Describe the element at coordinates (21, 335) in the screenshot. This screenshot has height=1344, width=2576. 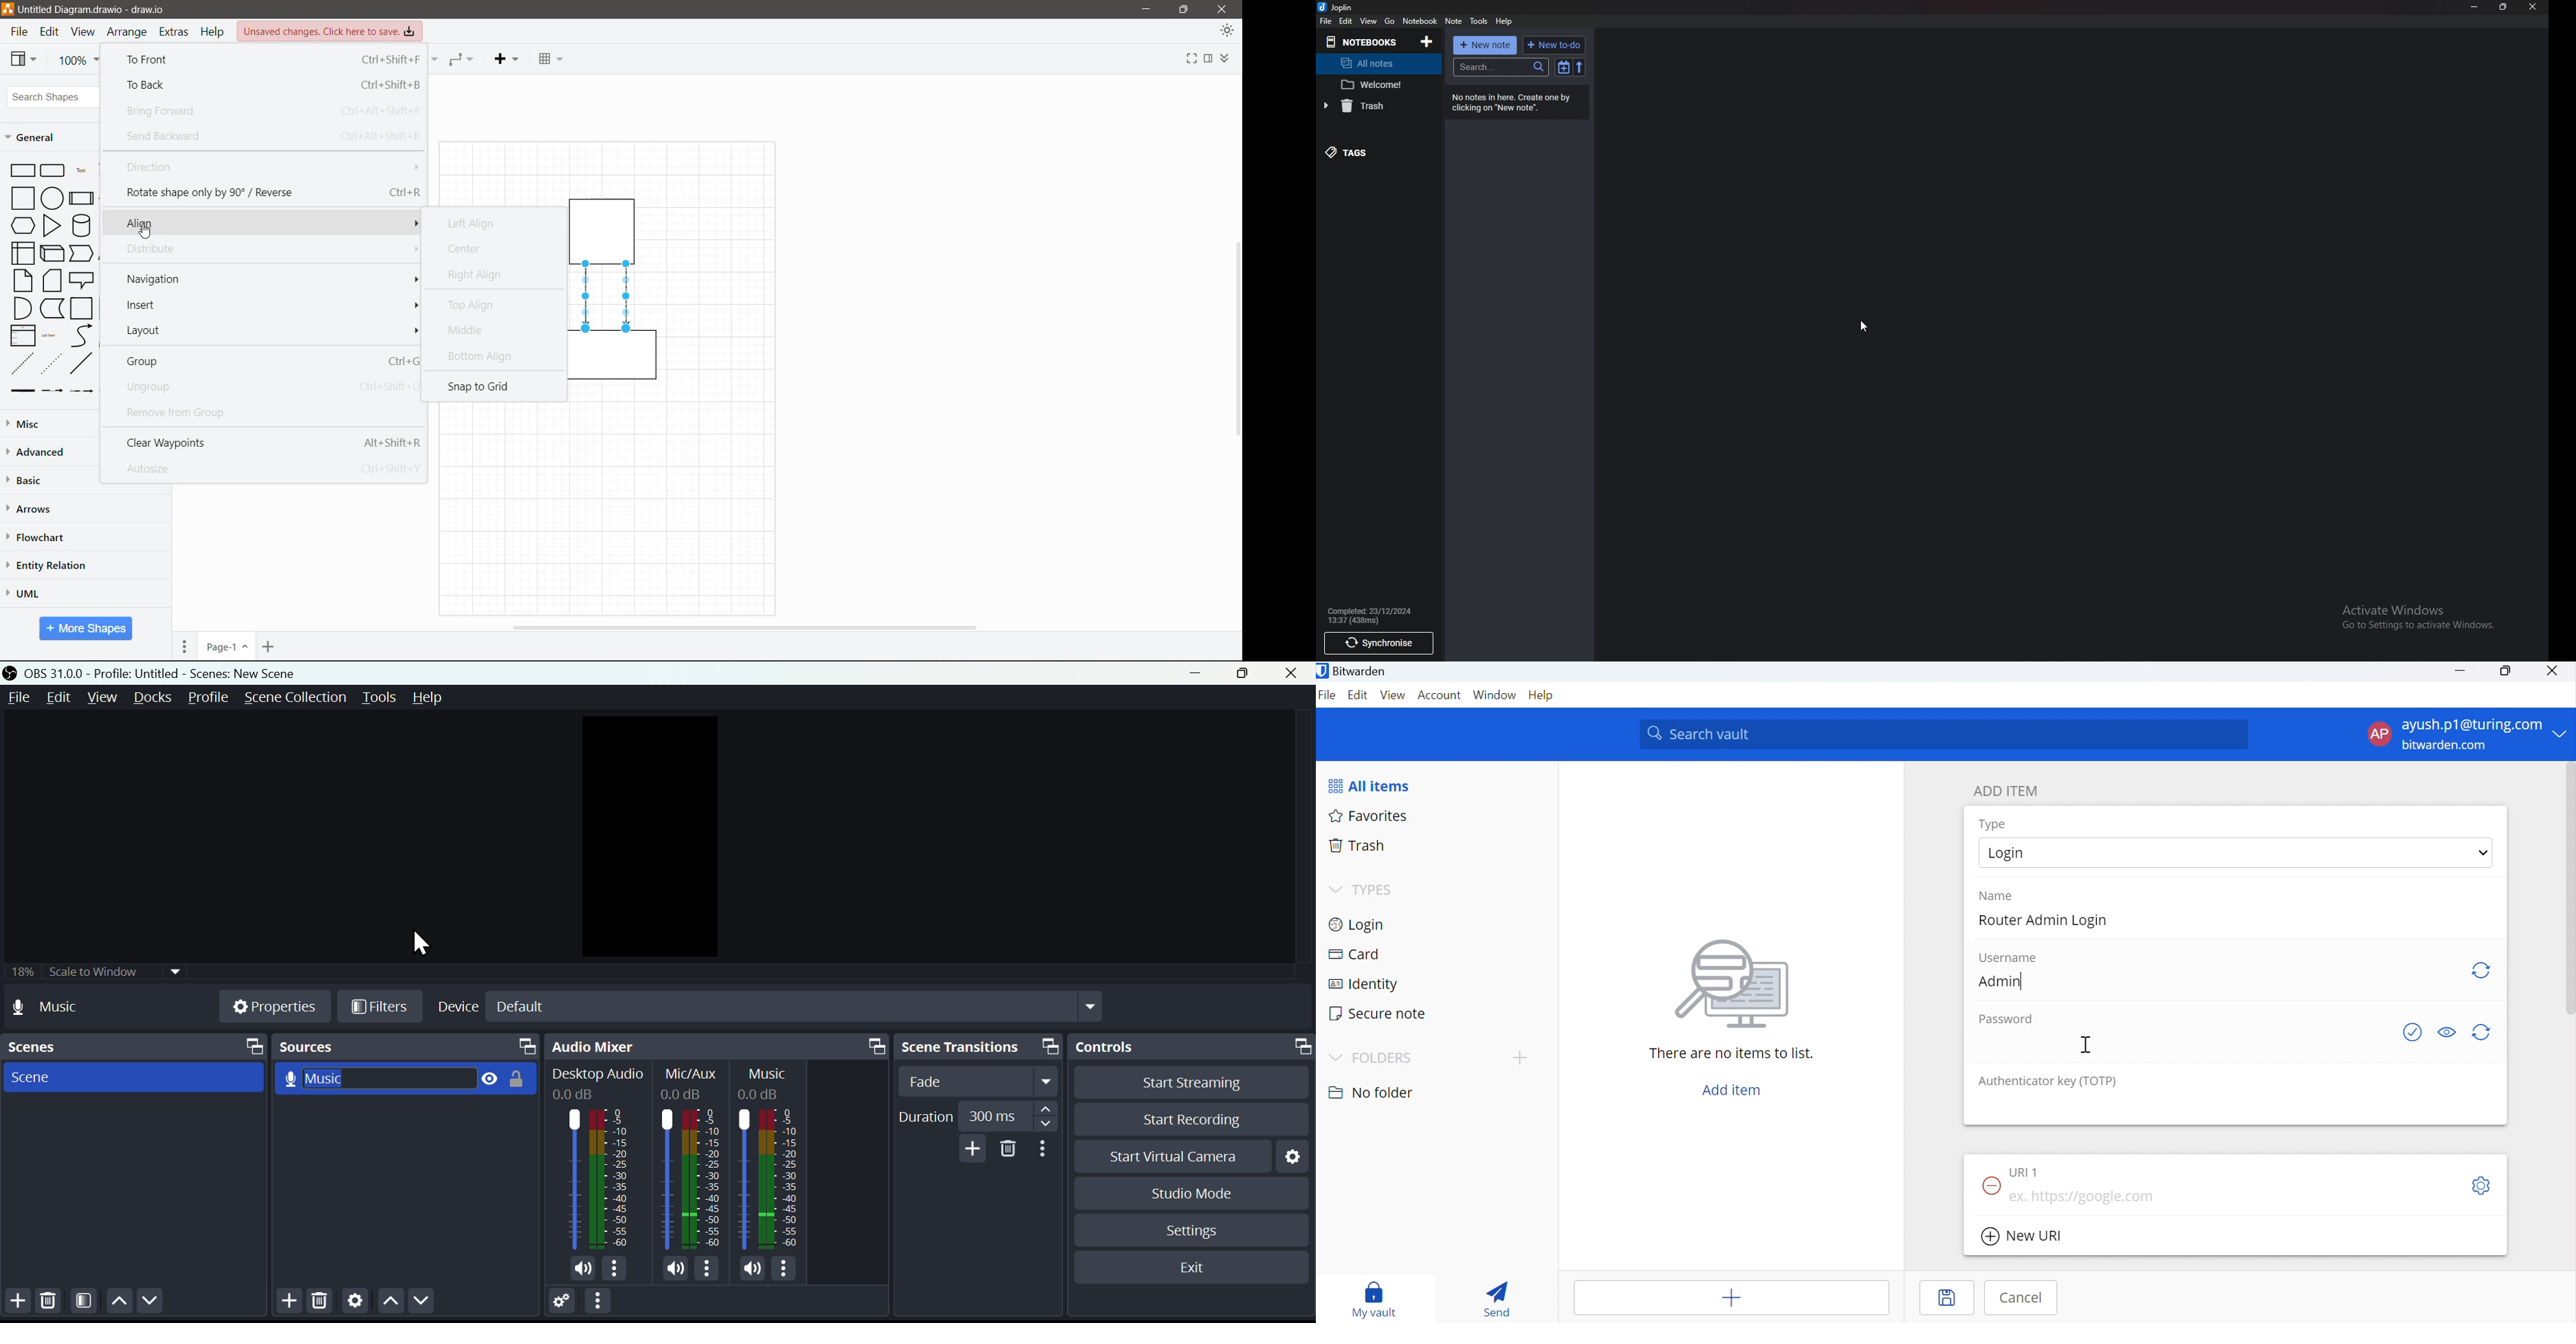
I see `List` at that location.